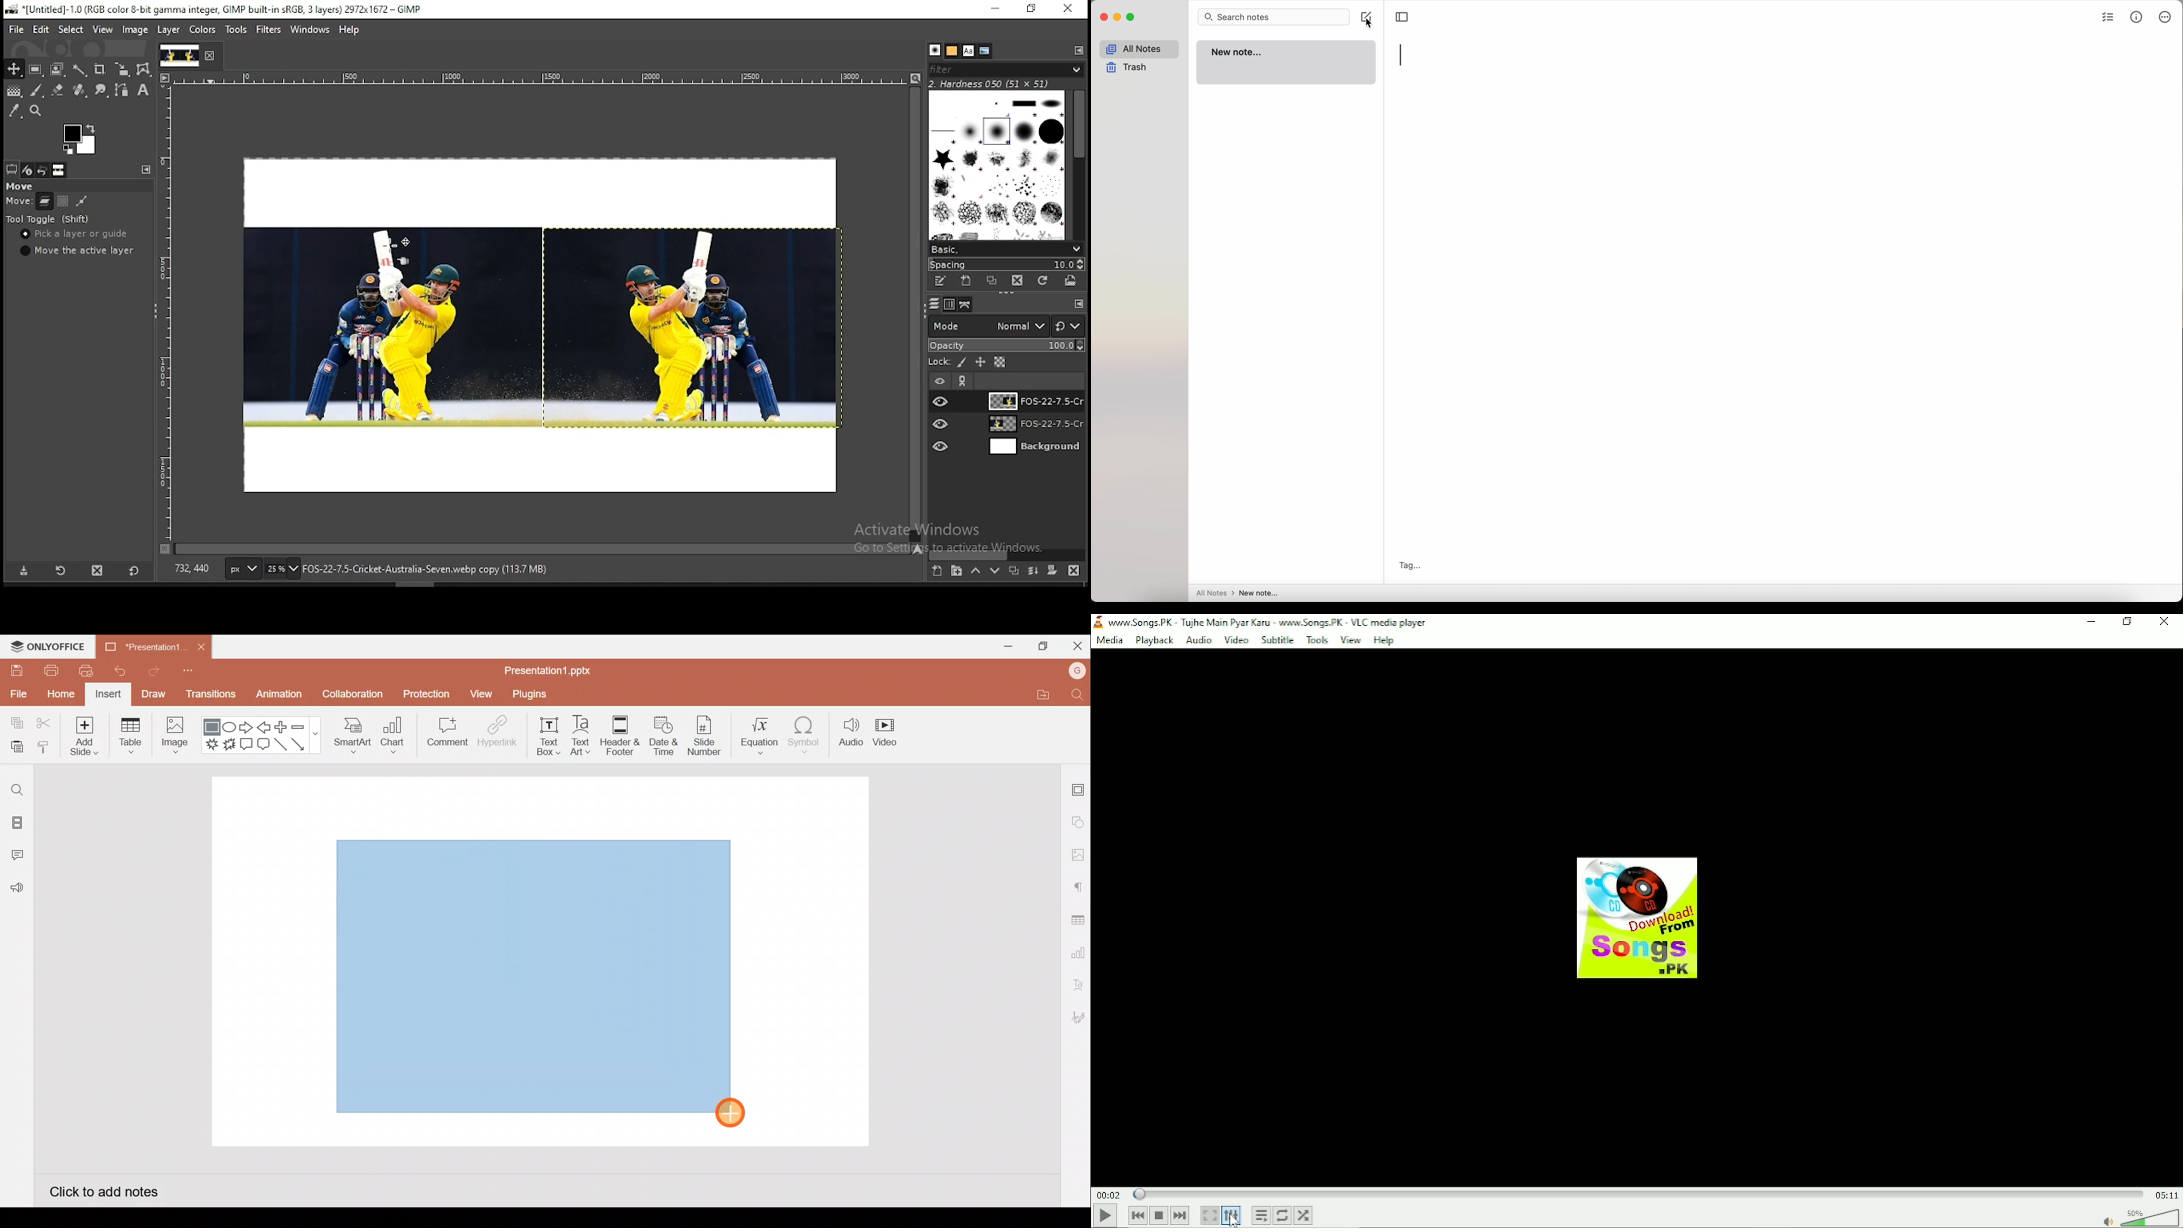  What do you see at coordinates (352, 733) in the screenshot?
I see `SmartArt` at bounding box center [352, 733].